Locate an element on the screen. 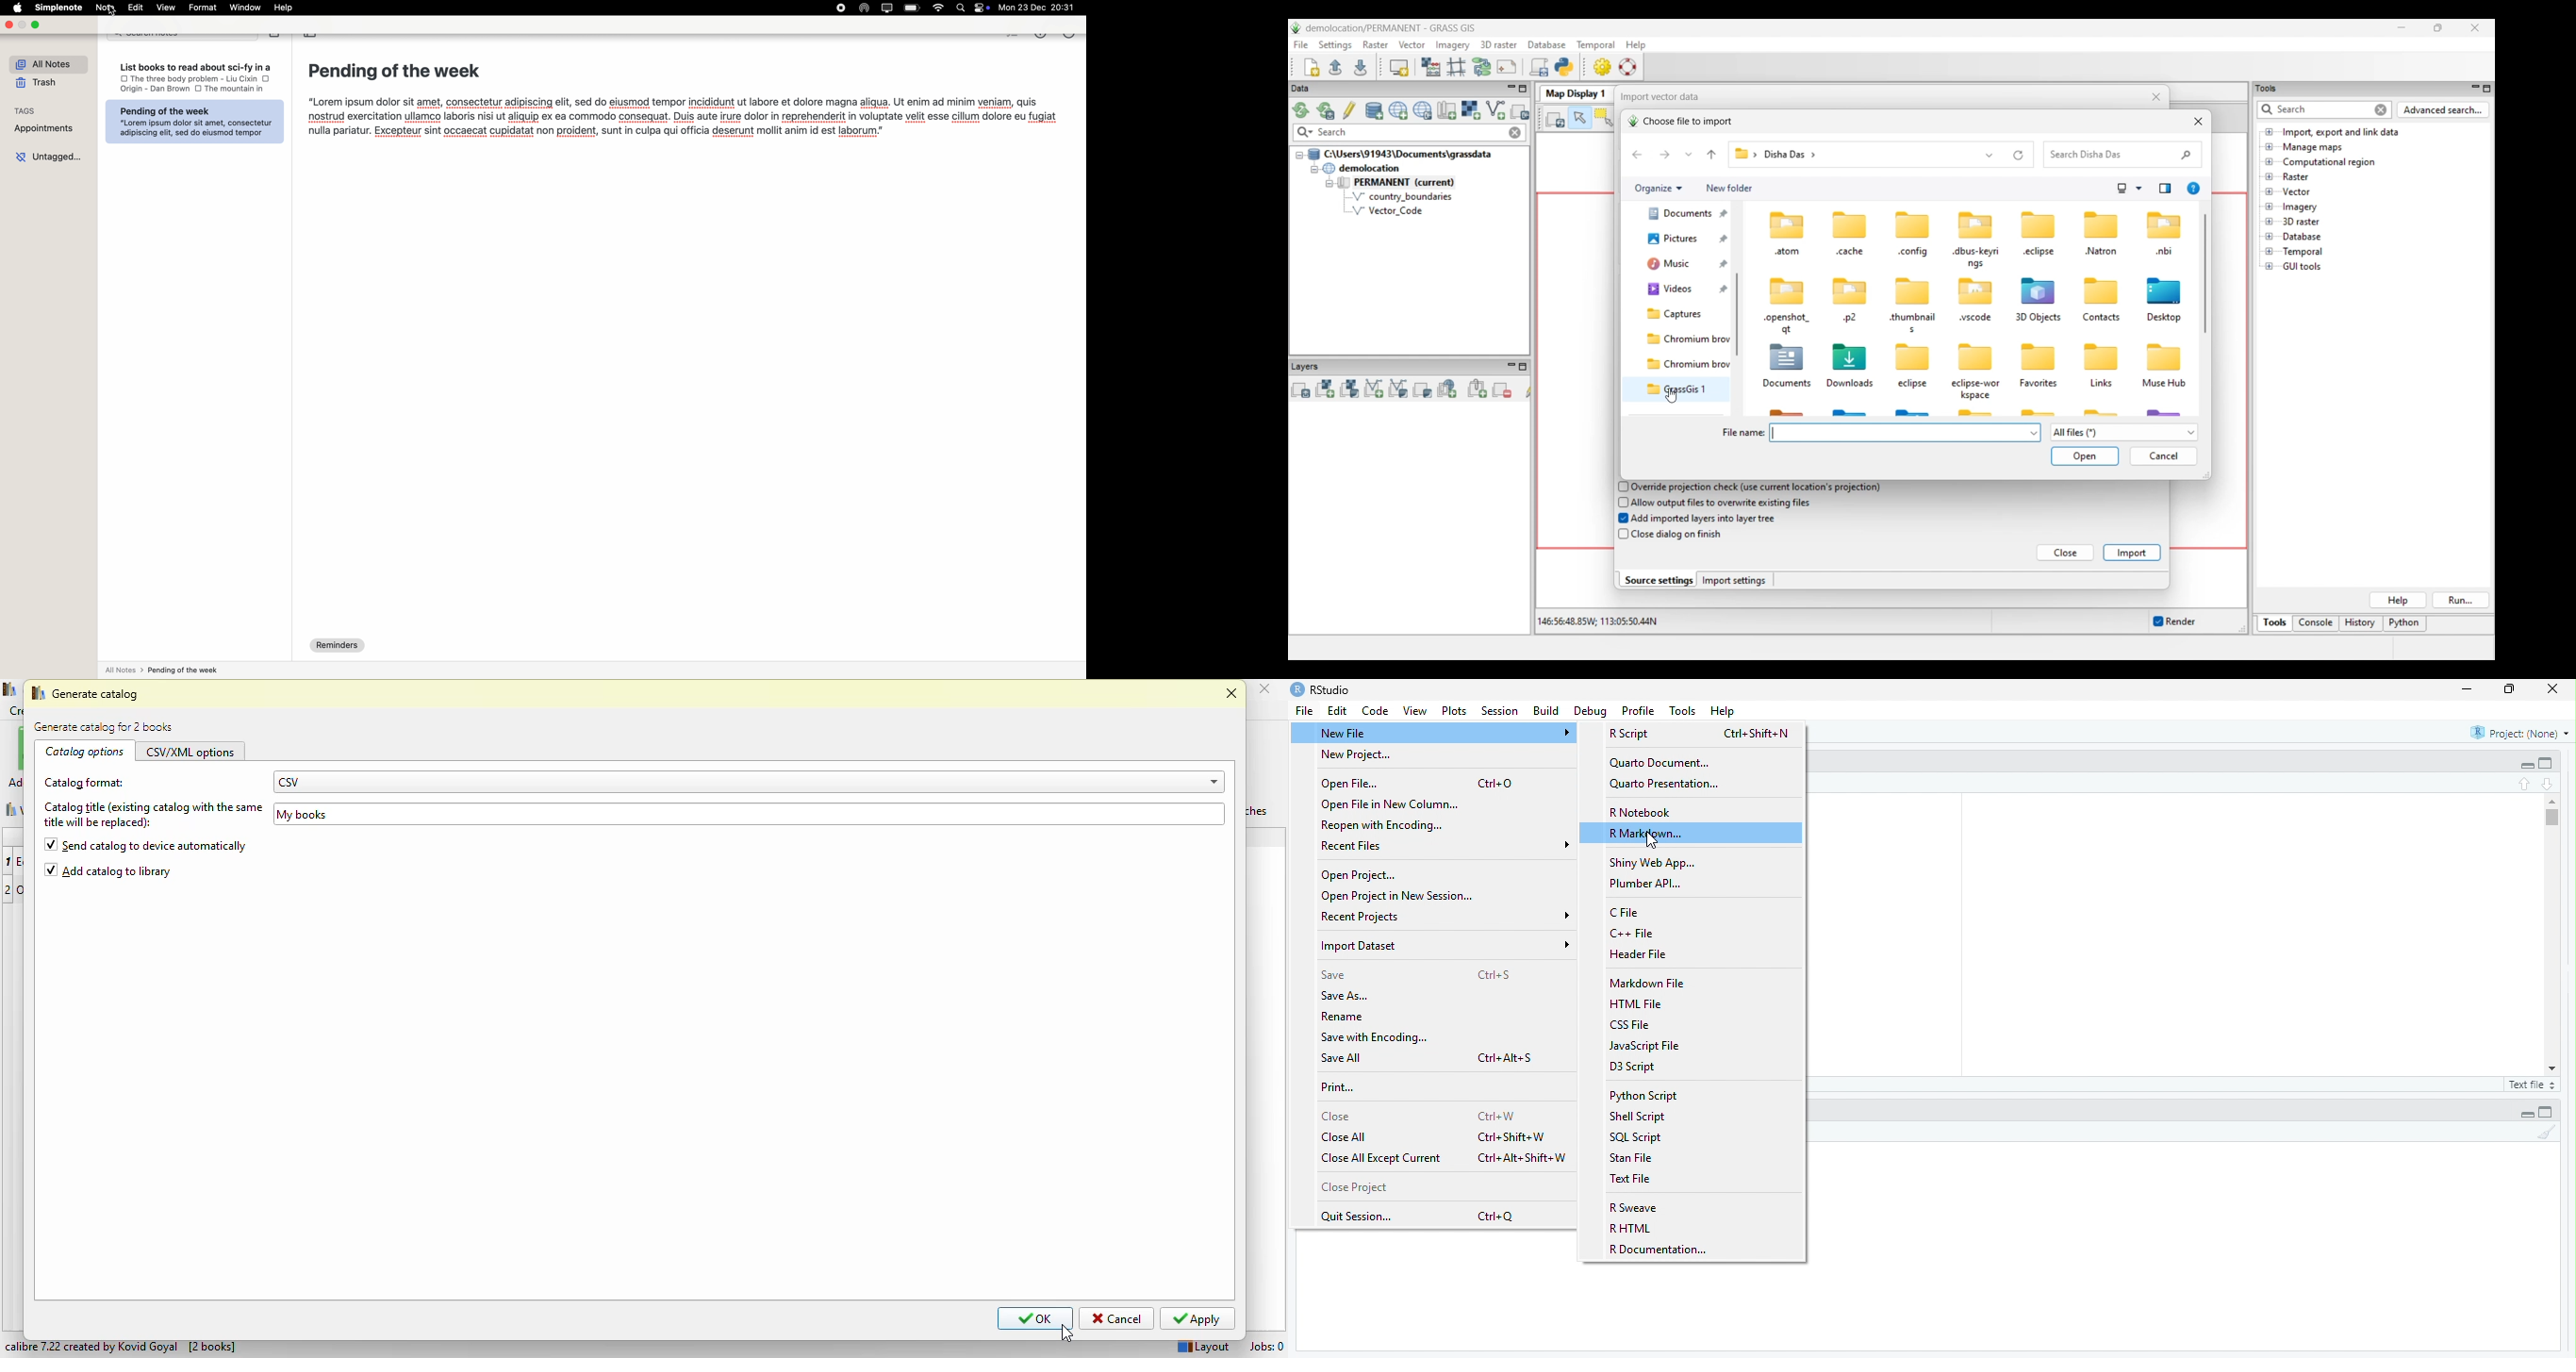 The image size is (2576, 1372). cursor is located at coordinates (1653, 840).